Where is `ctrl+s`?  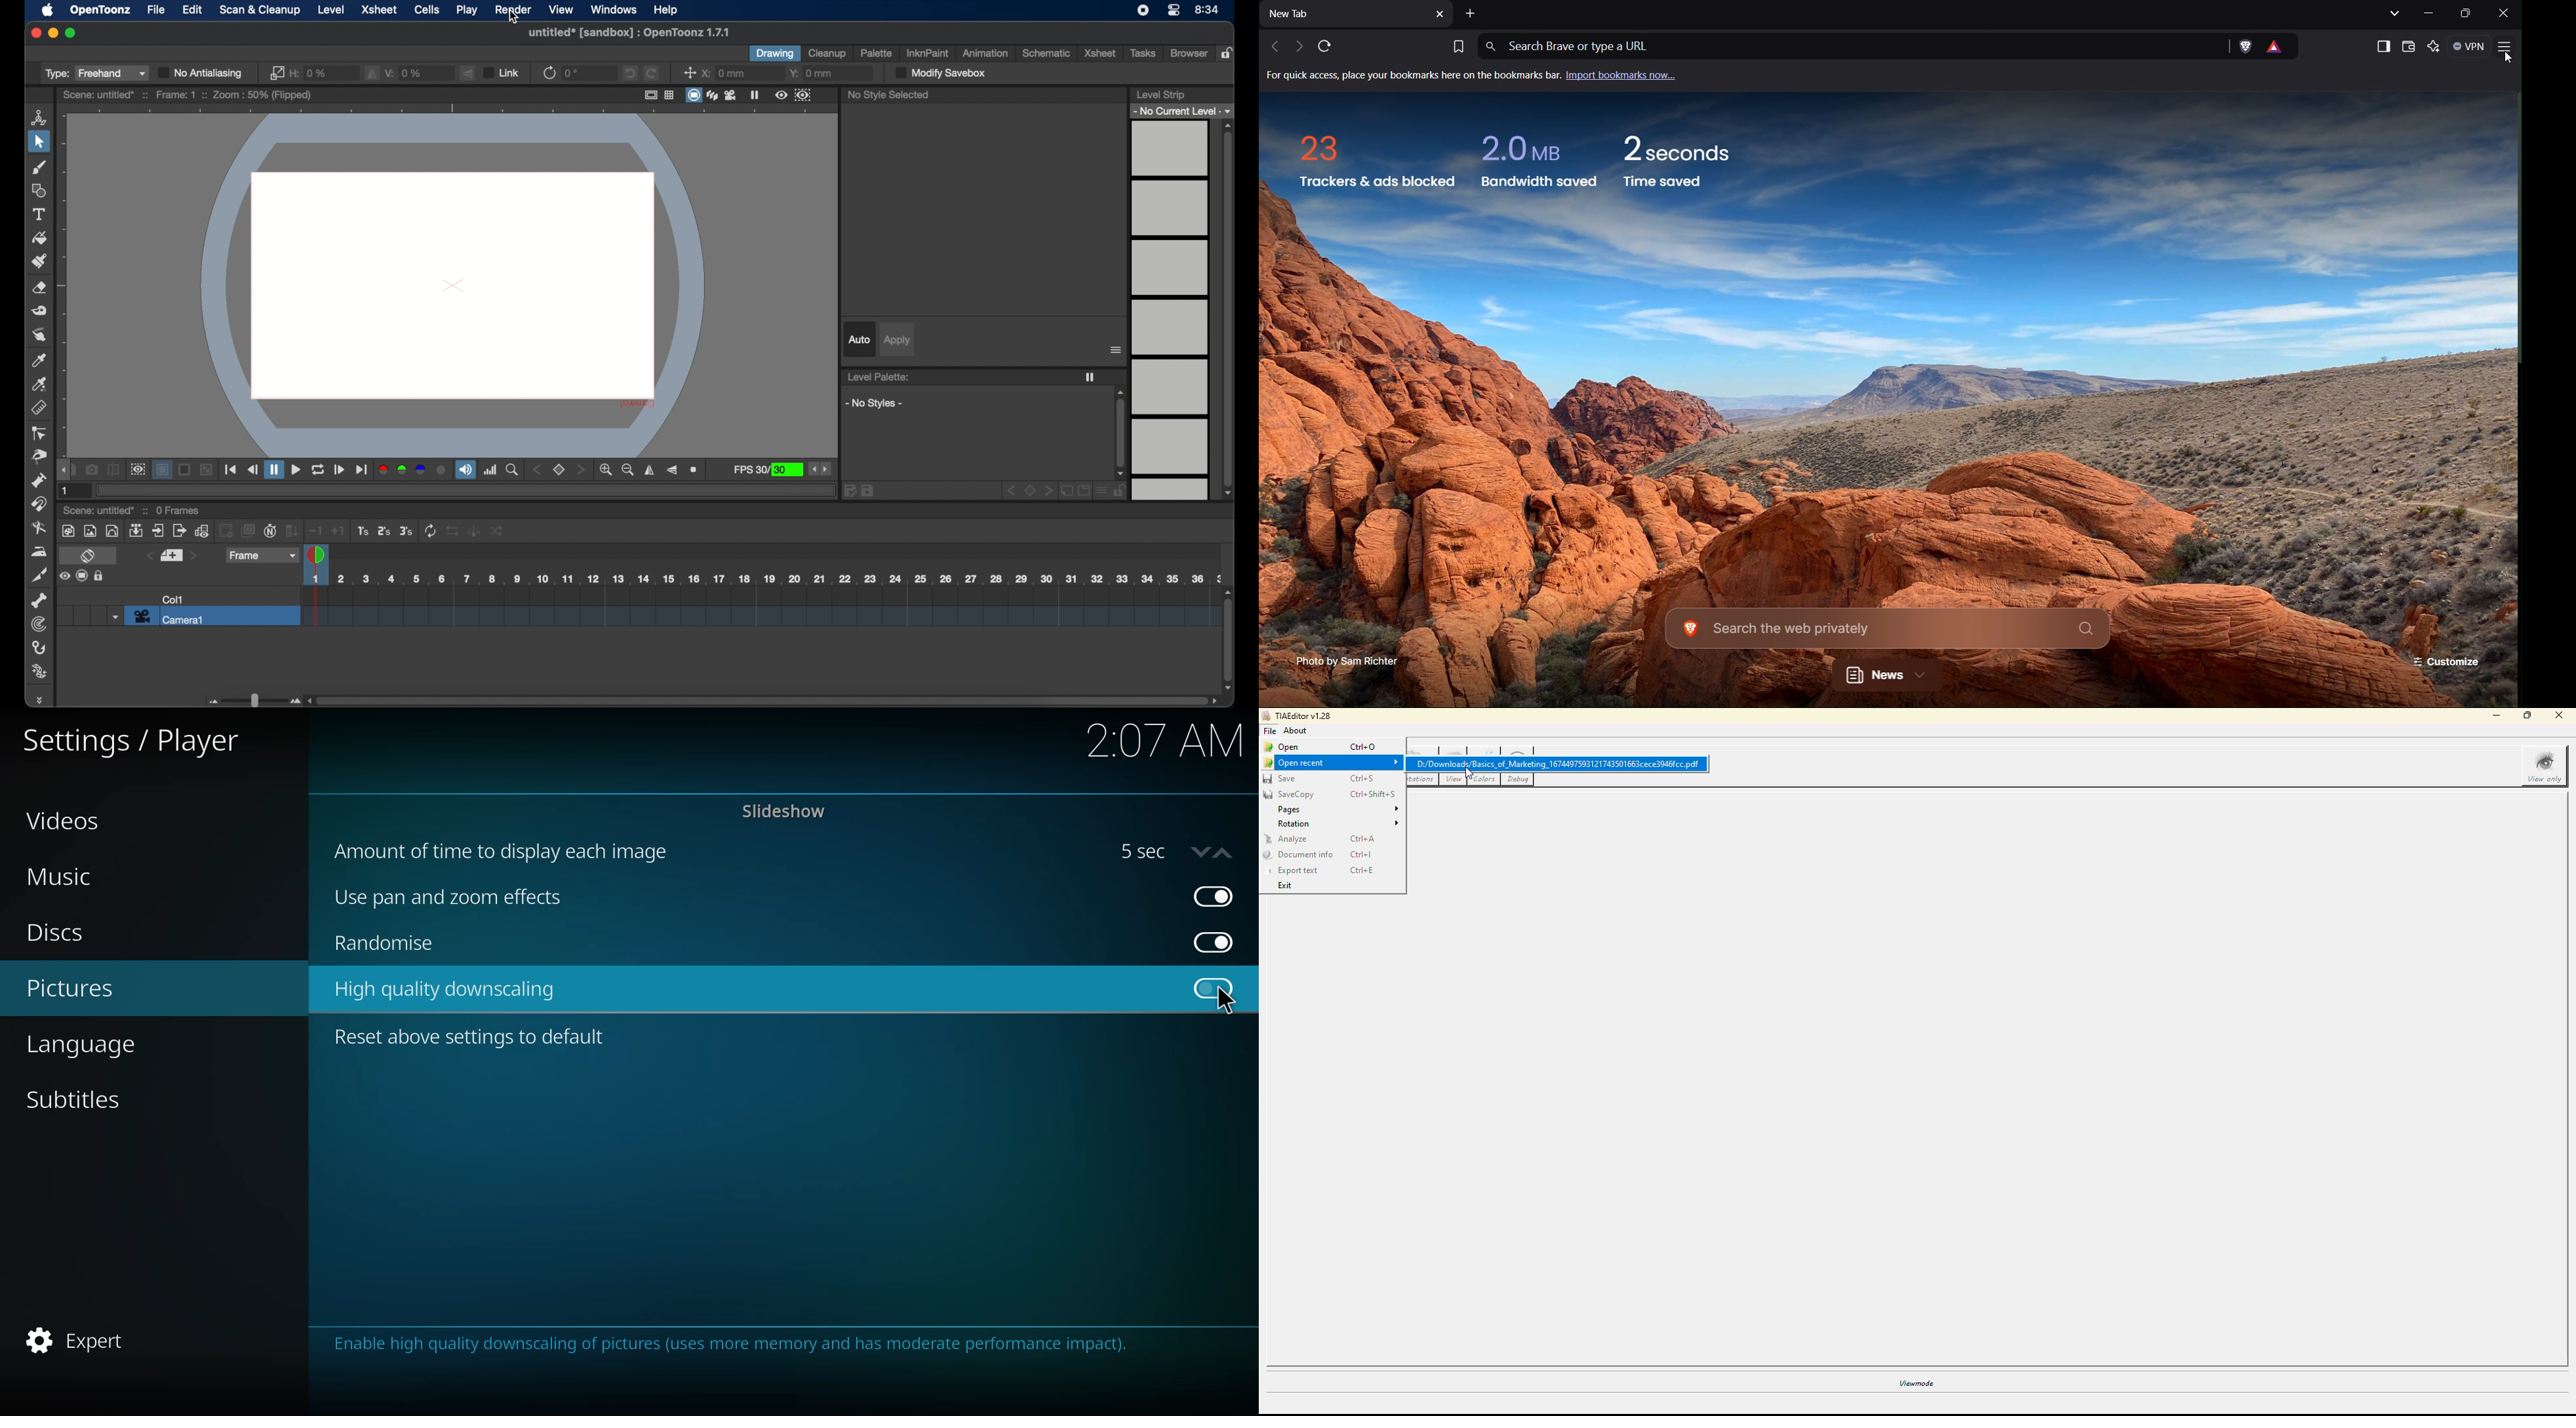 ctrl+s is located at coordinates (1366, 778).